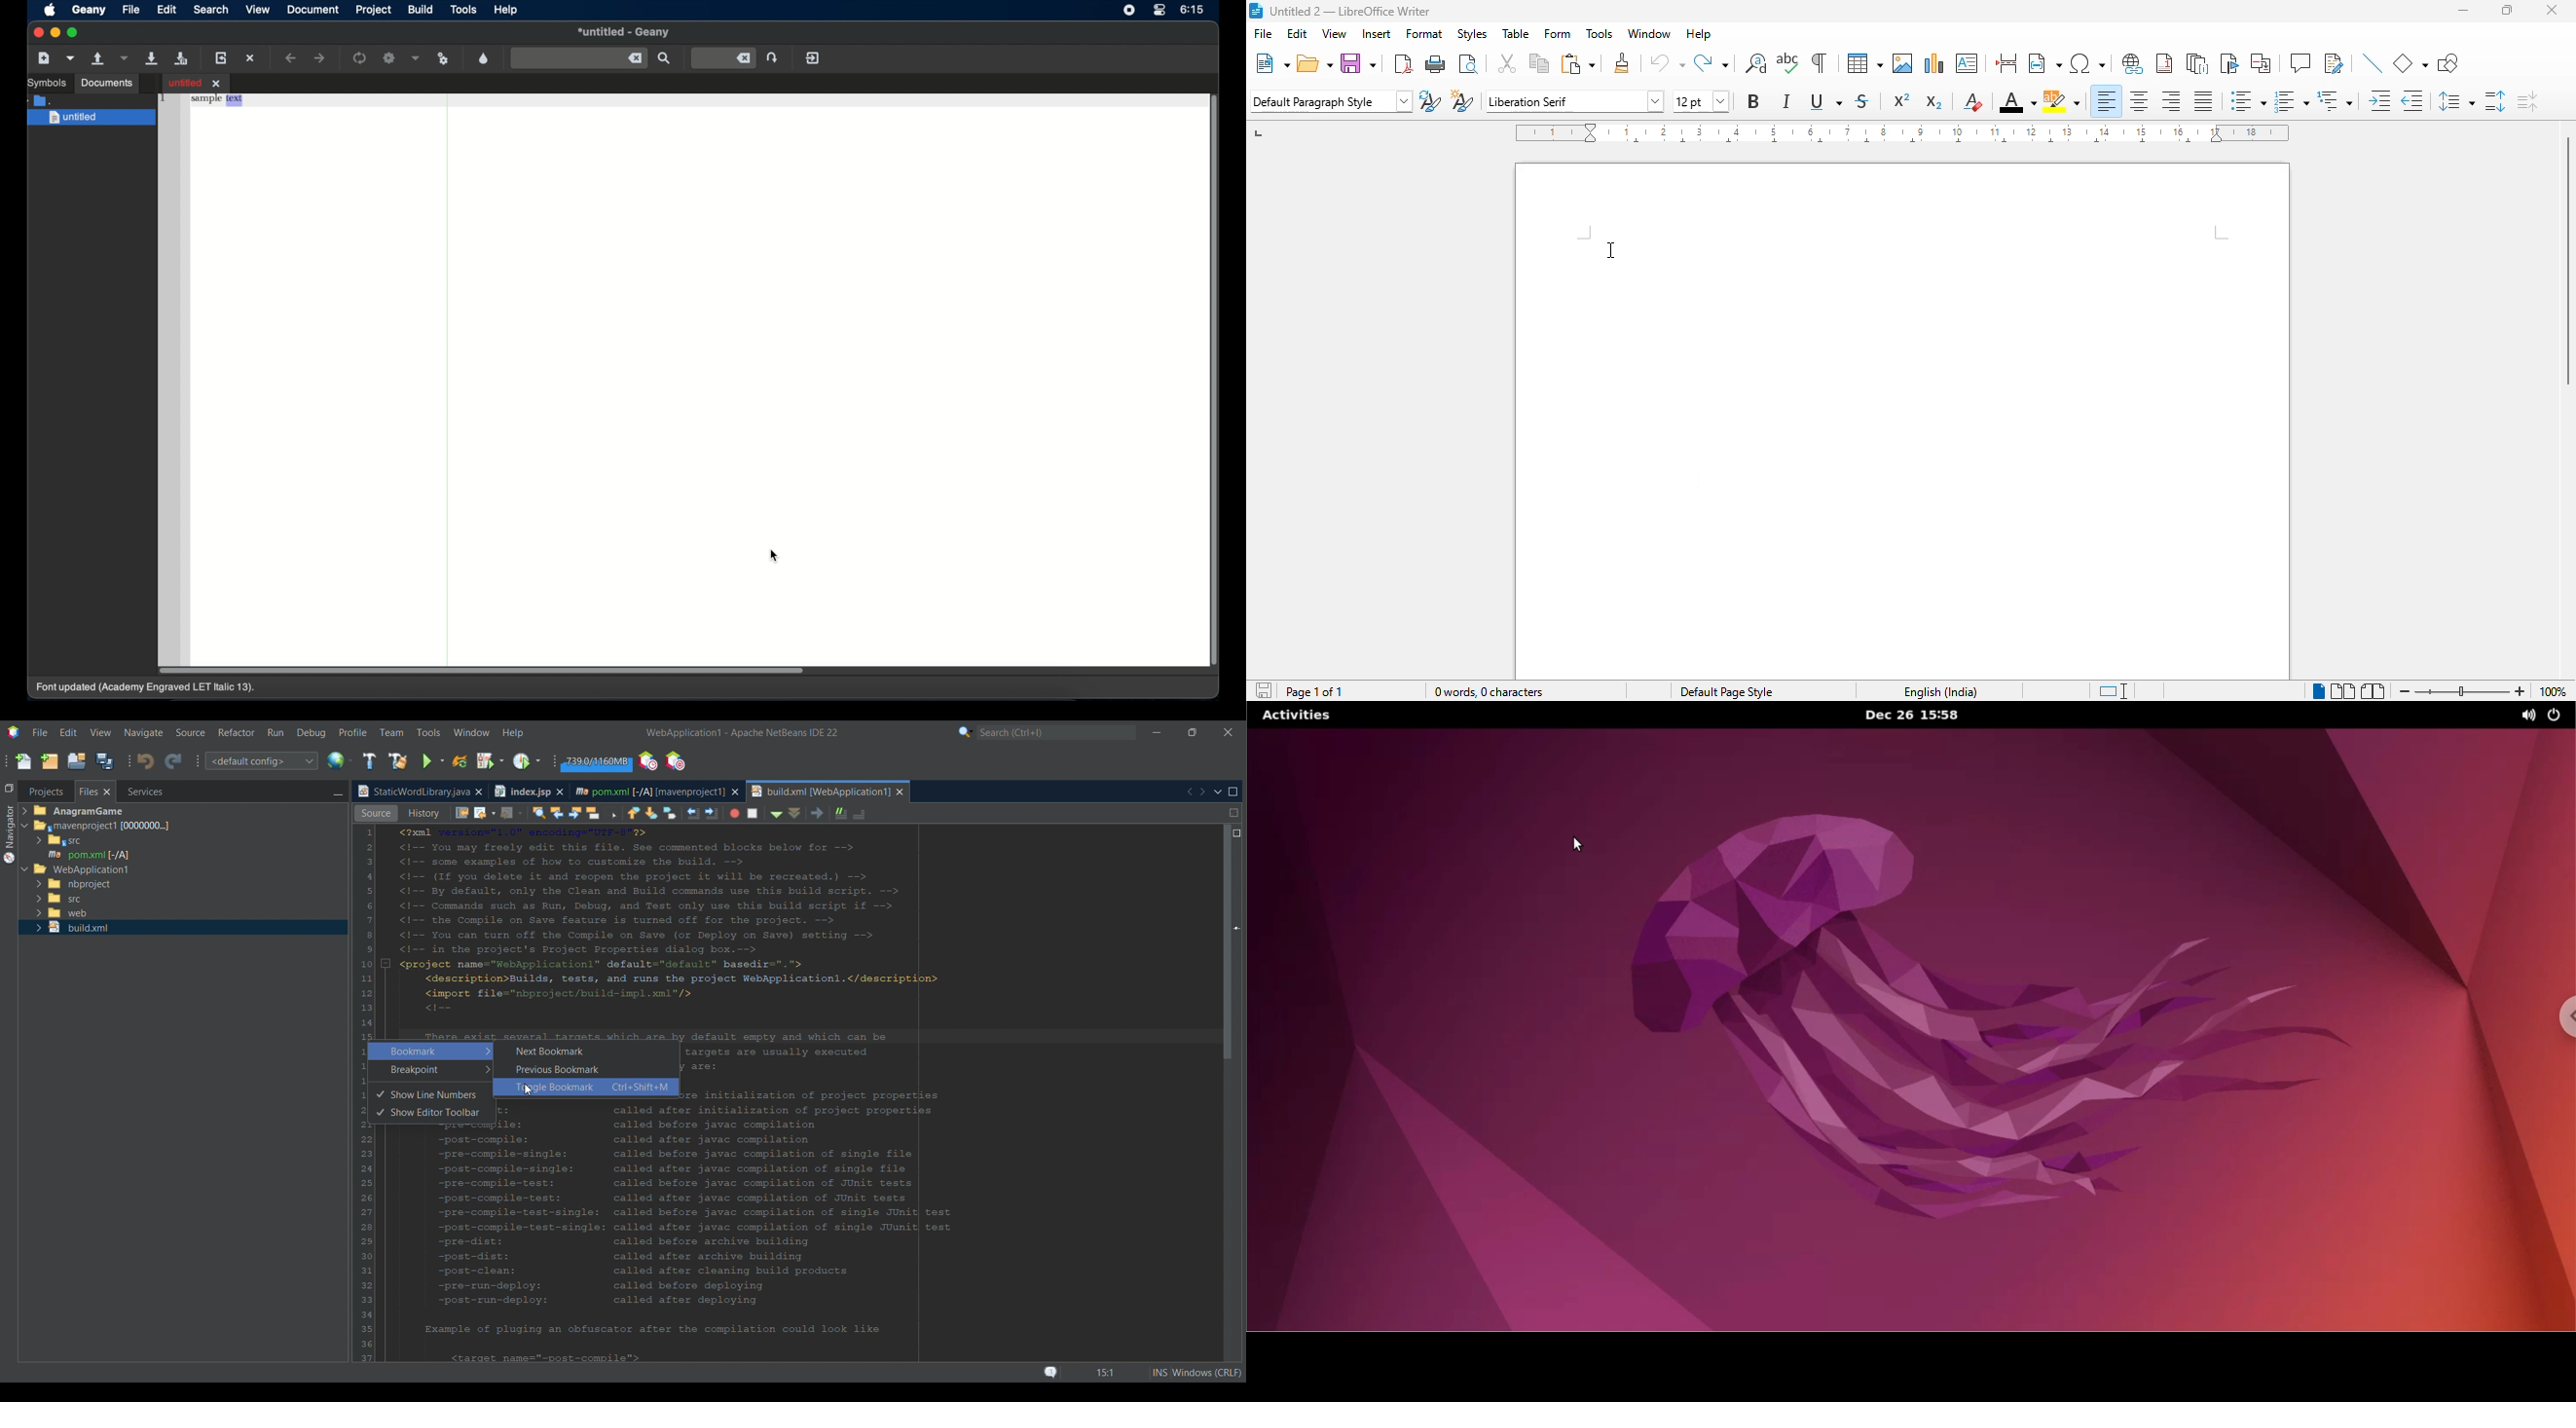  Describe the element at coordinates (1902, 98) in the screenshot. I see `superscript` at that location.